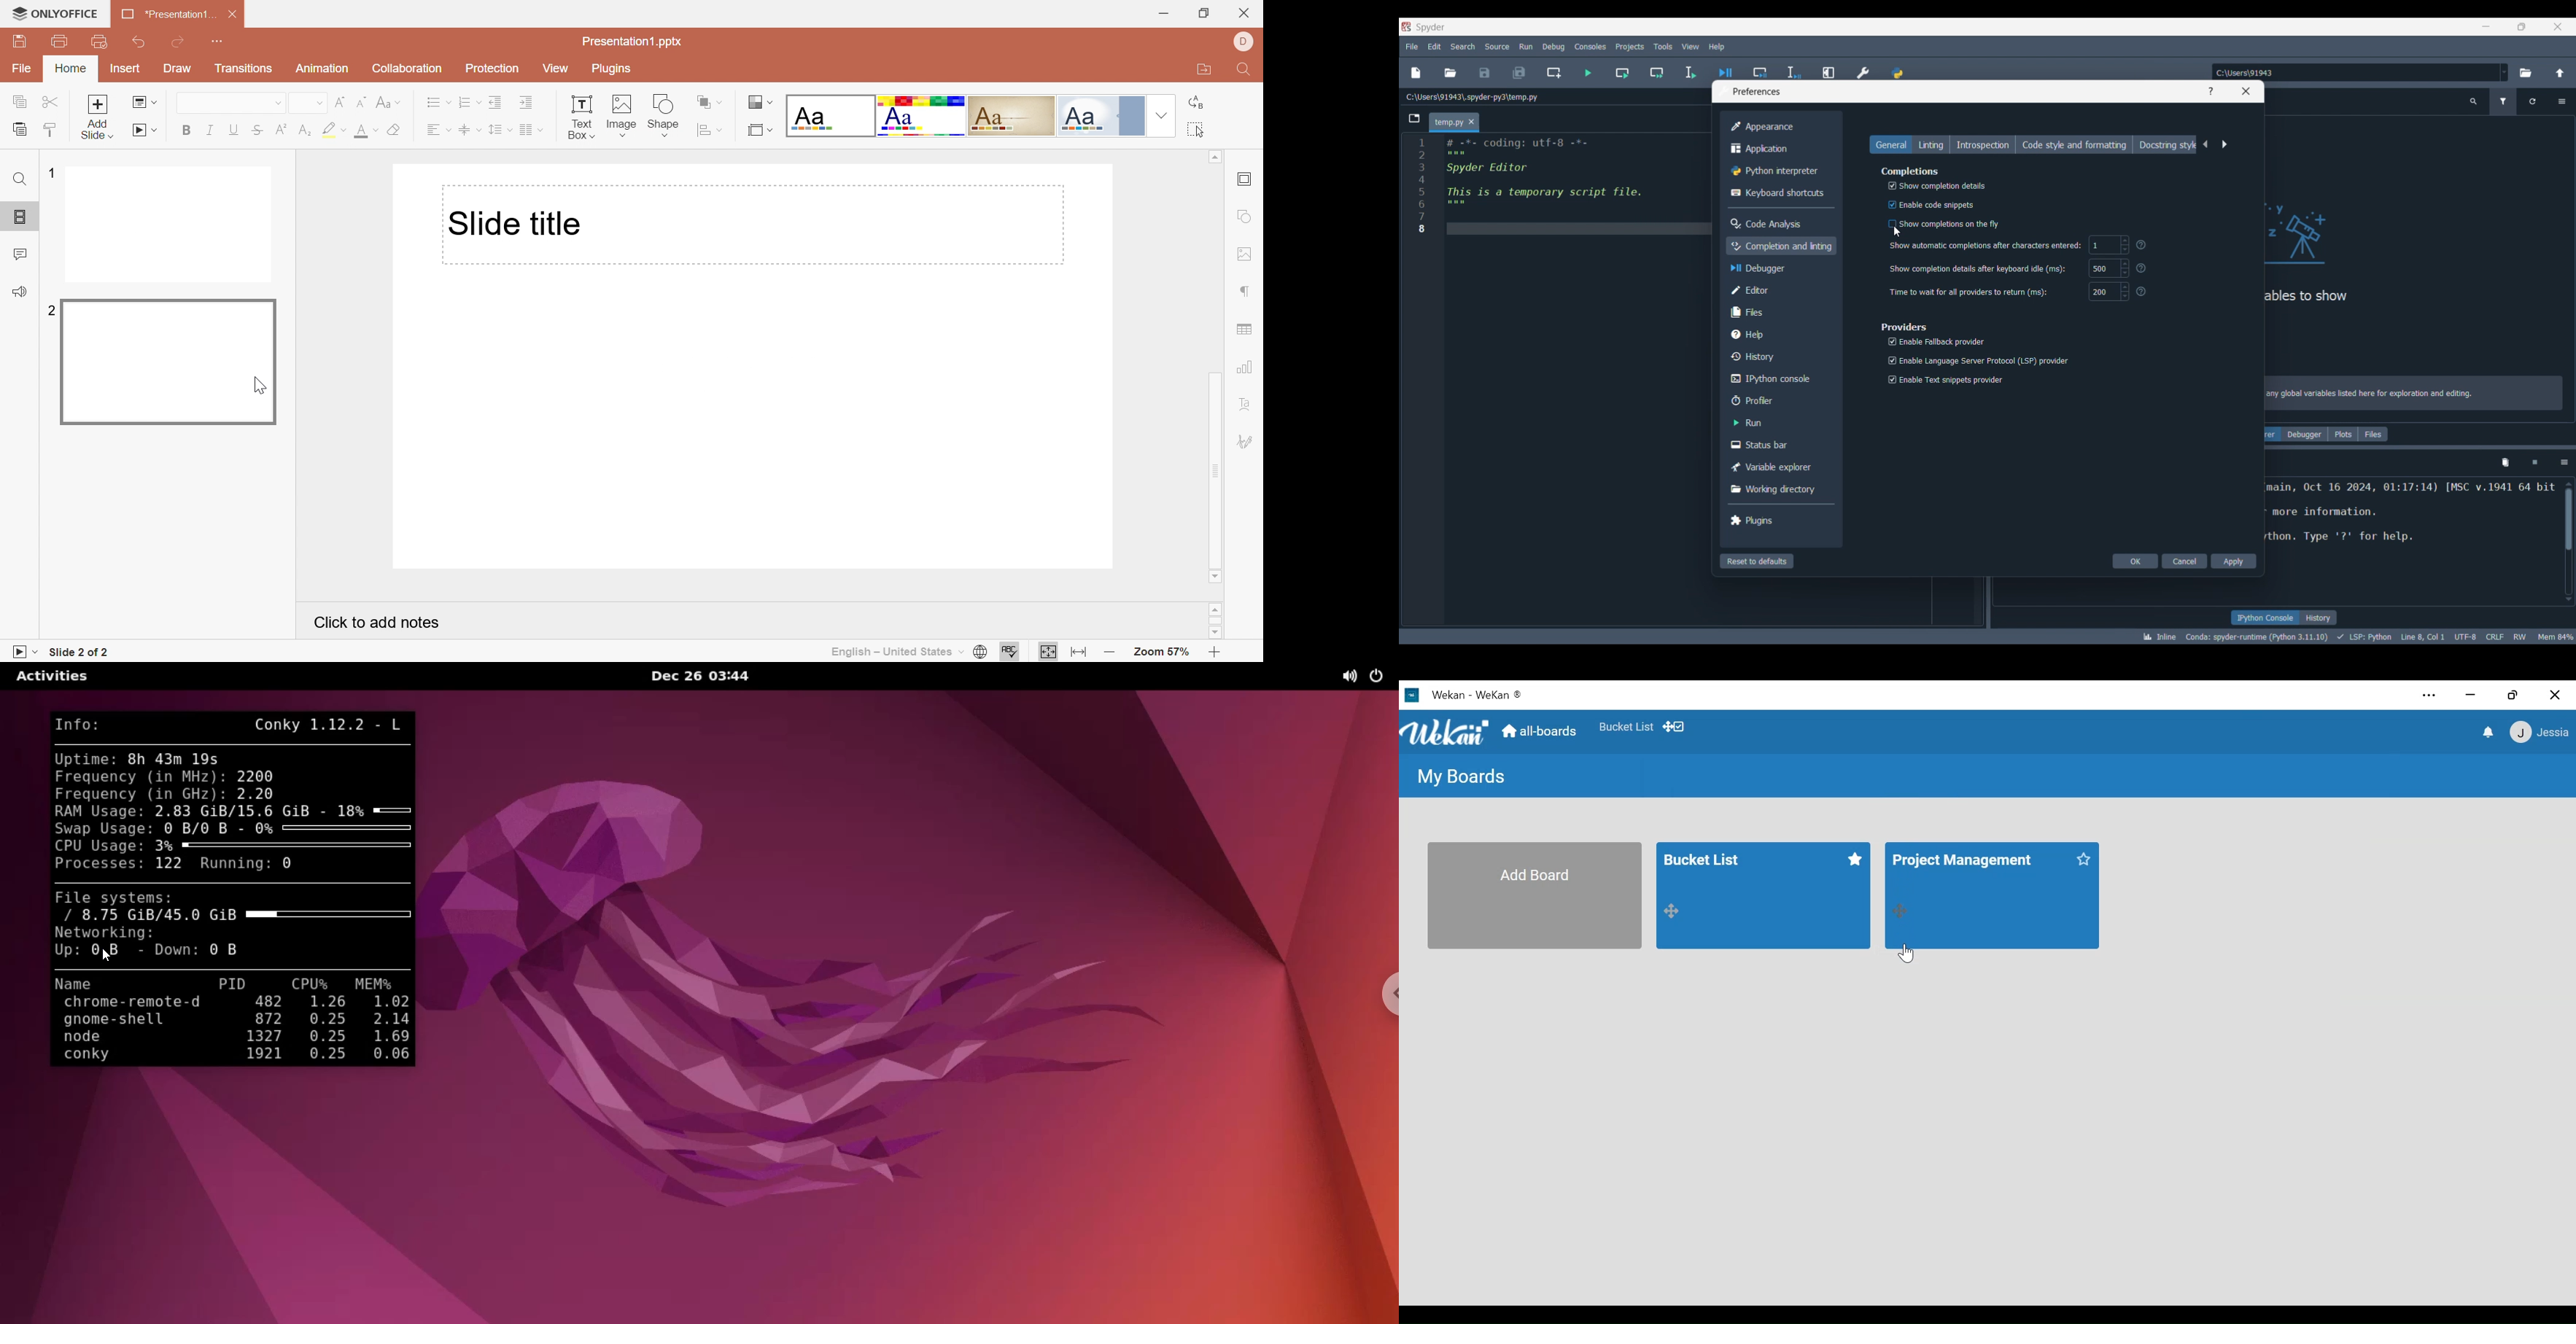 The width and height of the screenshot is (2576, 1344). Describe the element at coordinates (22, 69) in the screenshot. I see `File` at that location.